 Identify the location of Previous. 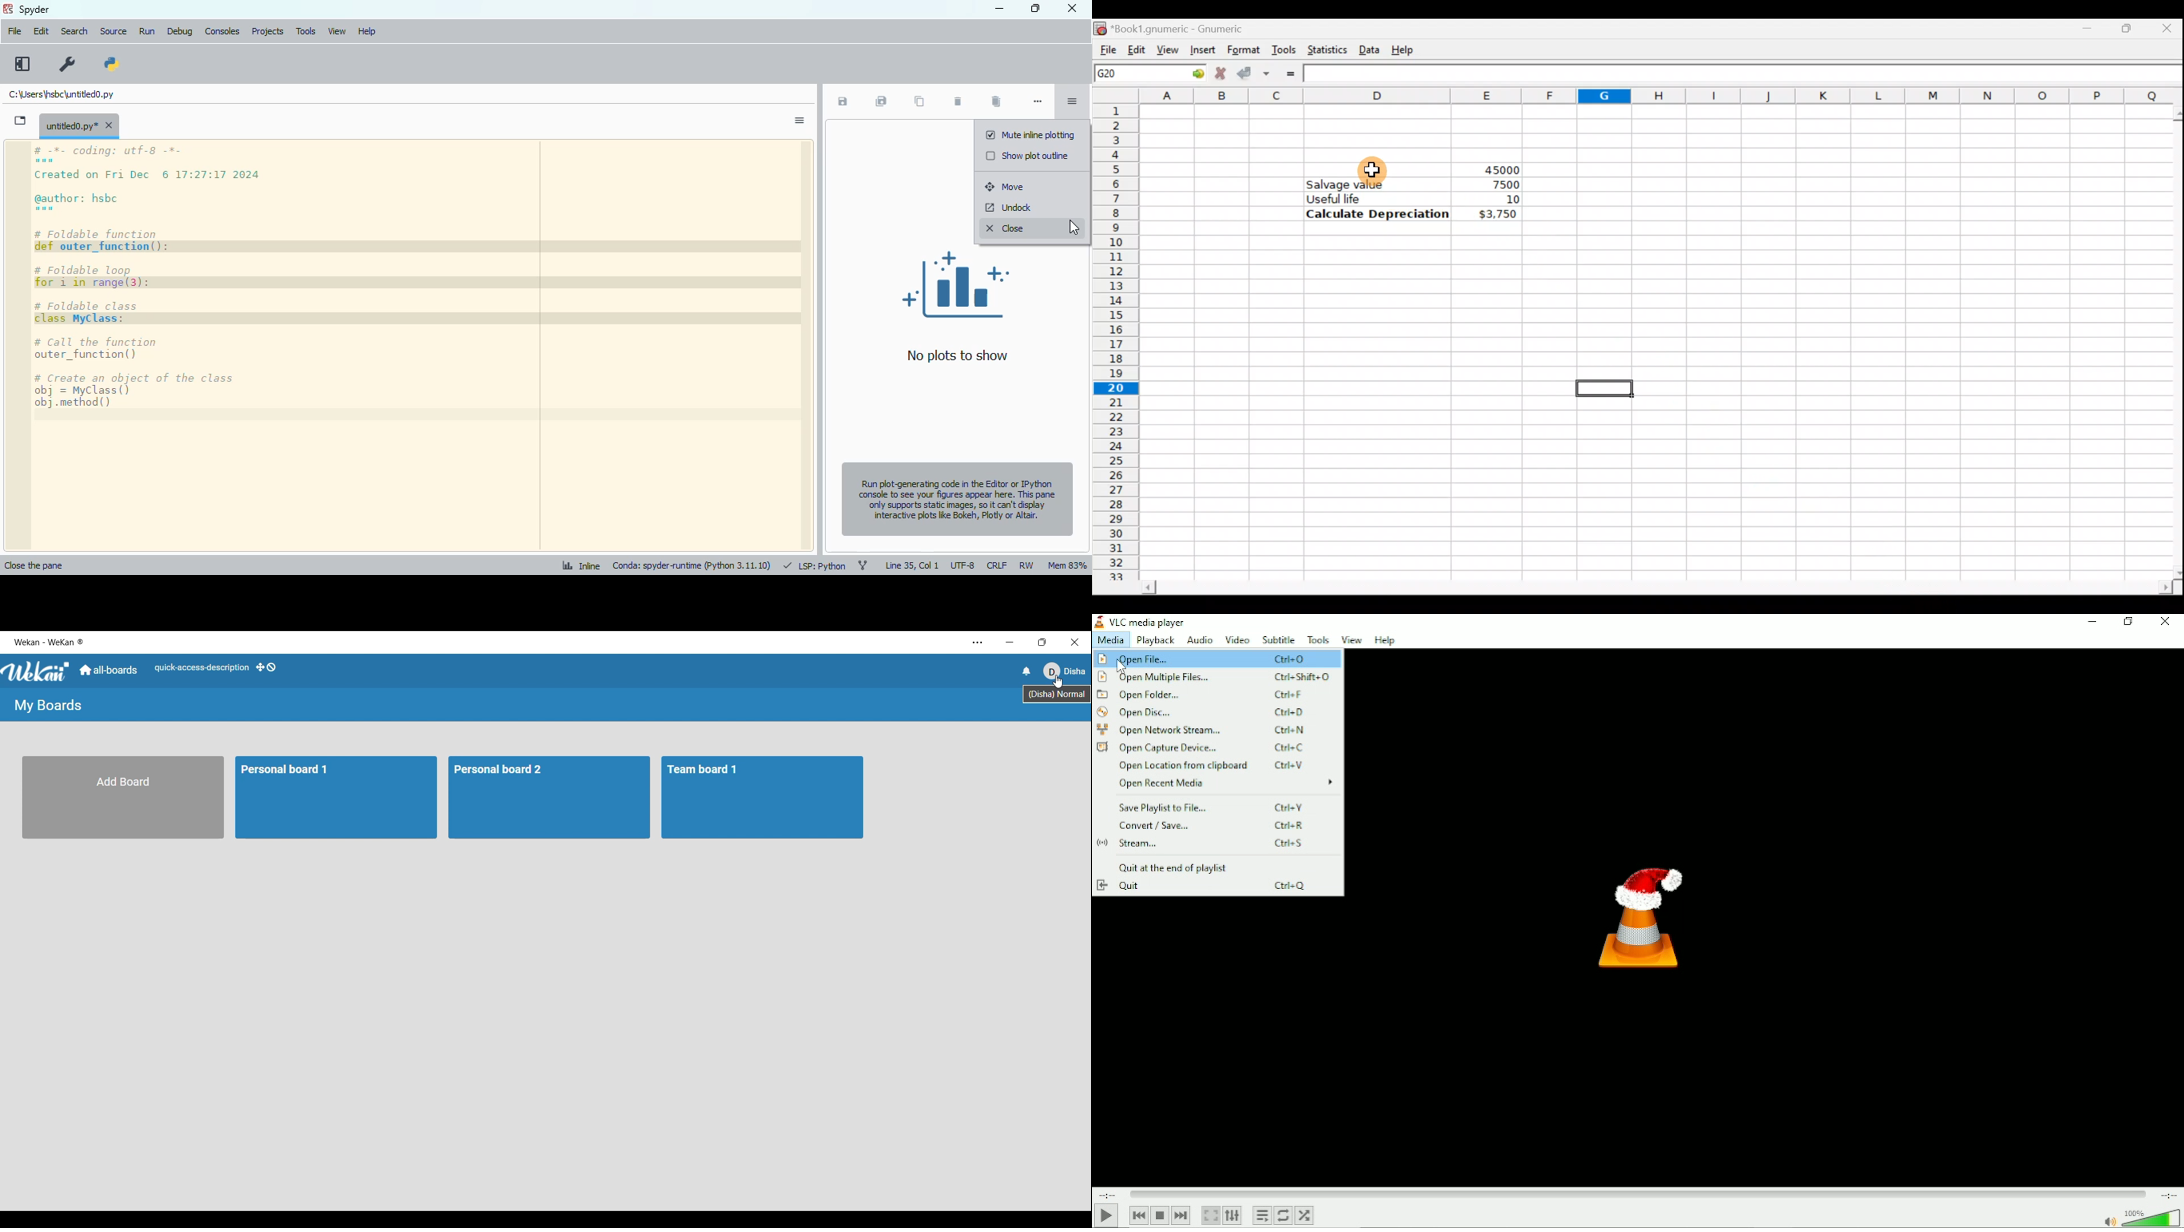
(1135, 1216).